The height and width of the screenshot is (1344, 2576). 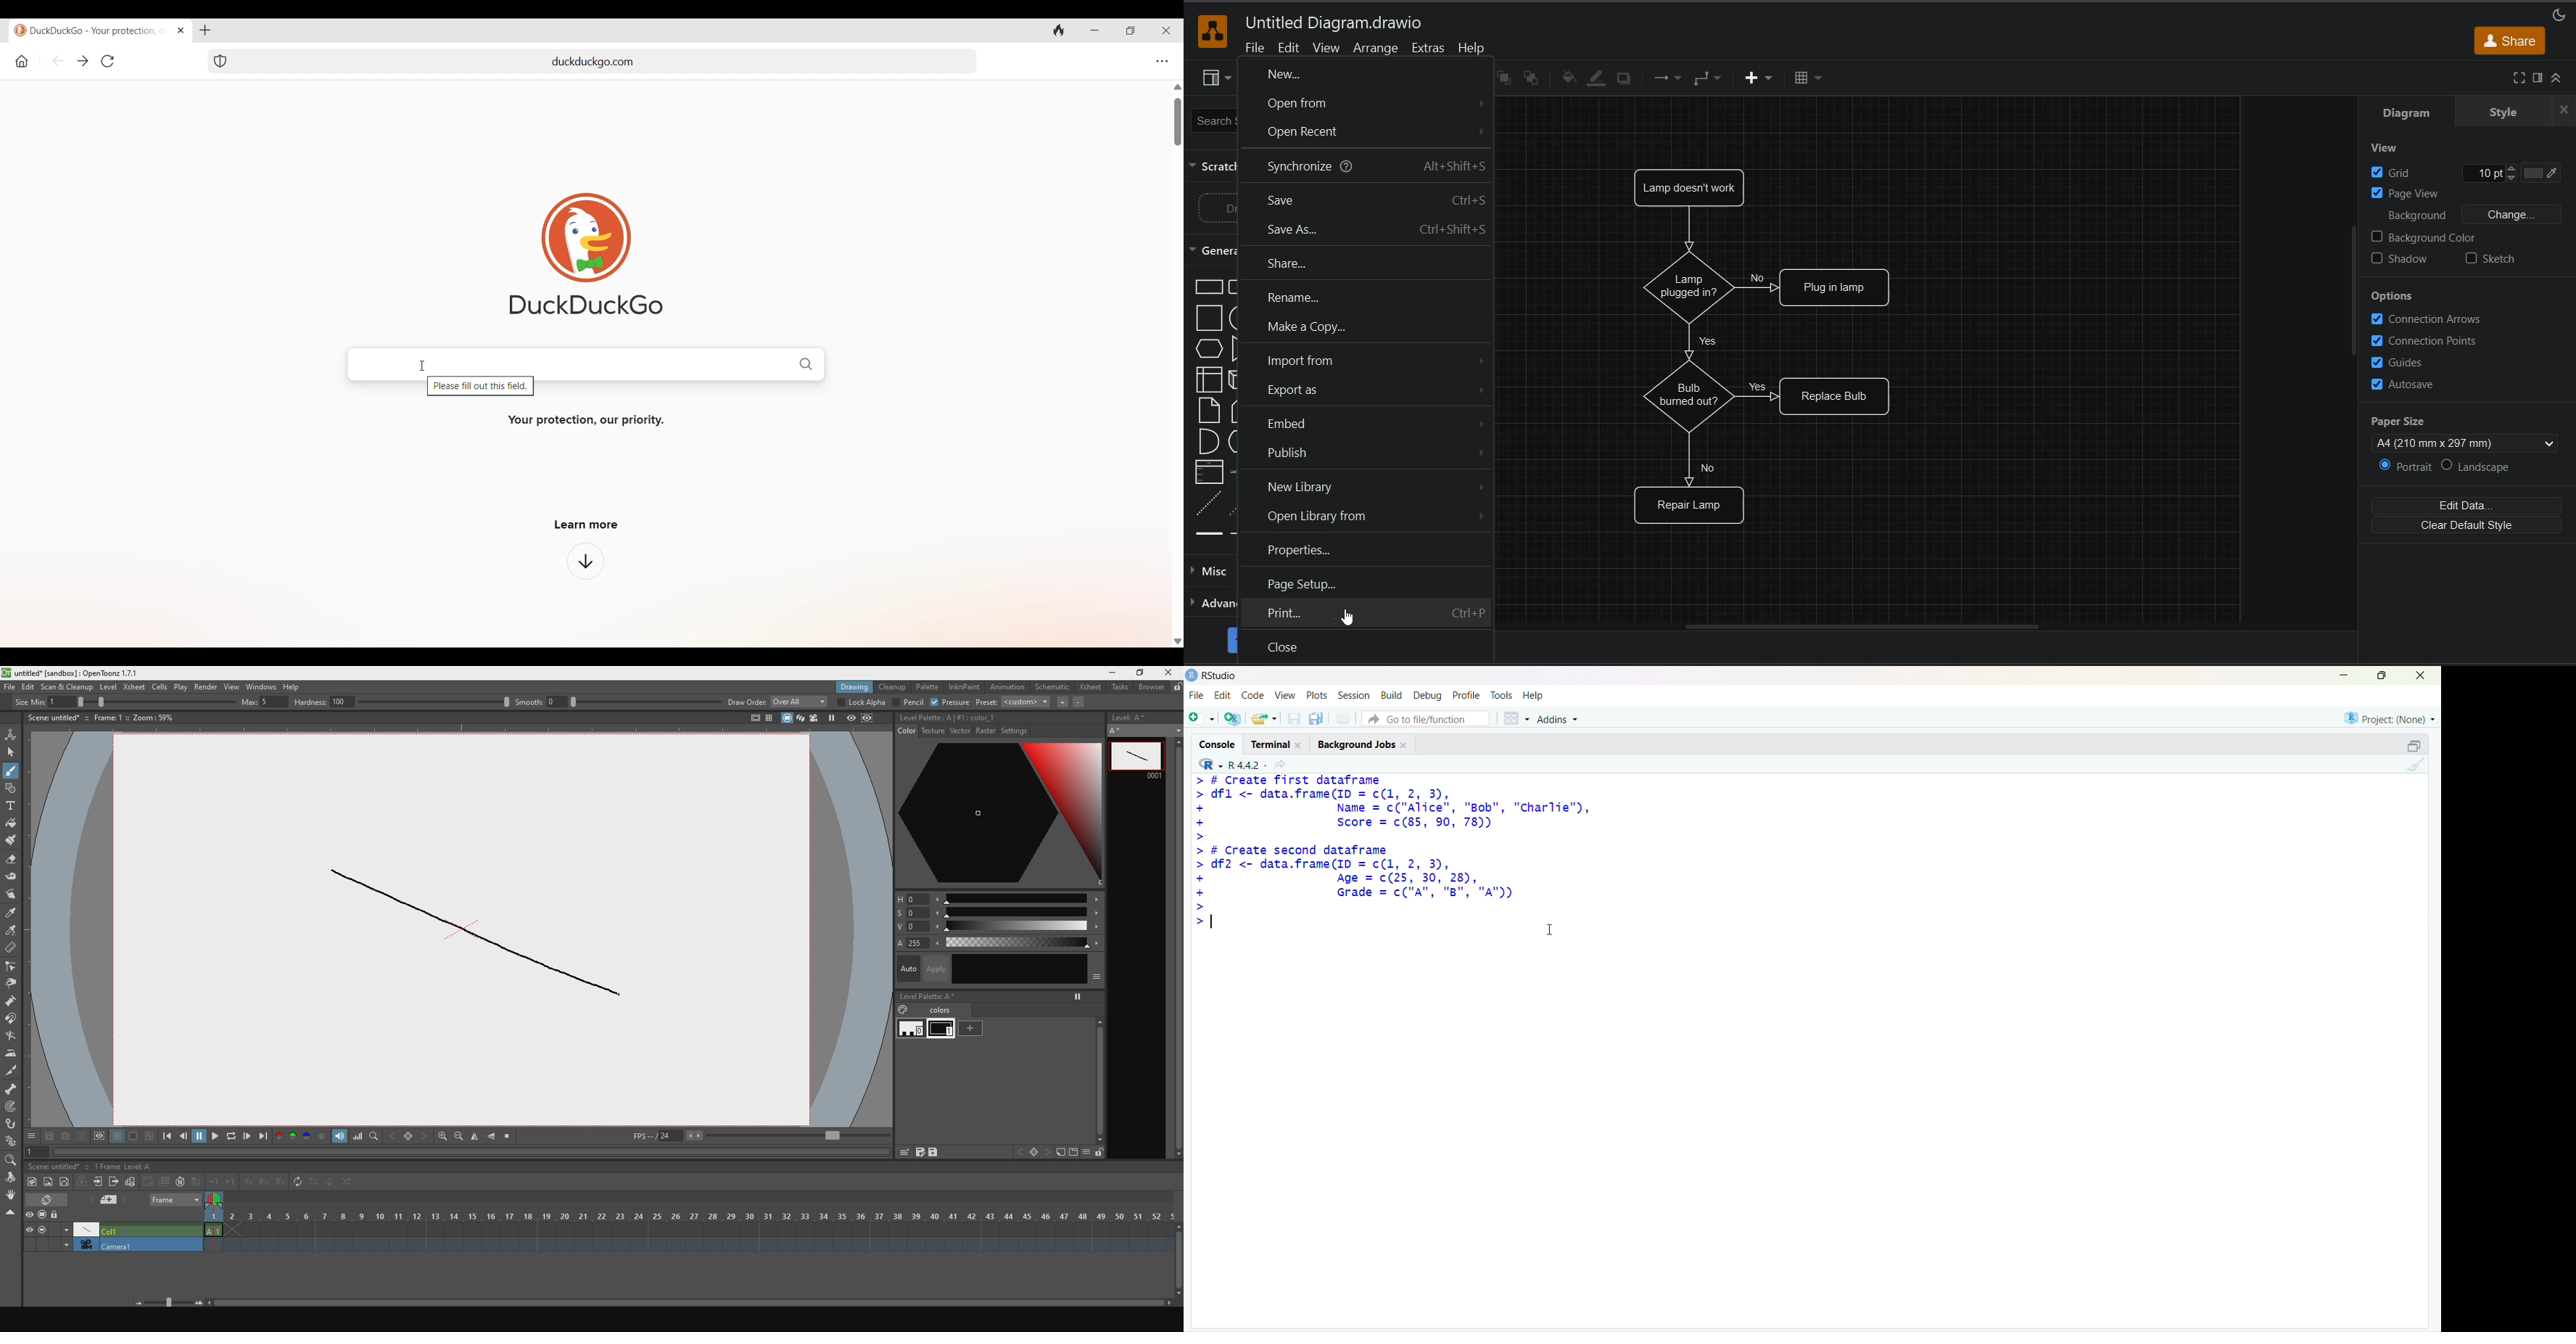 What do you see at coordinates (1376, 102) in the screenshot?
I see `open from` at bounding box center [1376, 102].